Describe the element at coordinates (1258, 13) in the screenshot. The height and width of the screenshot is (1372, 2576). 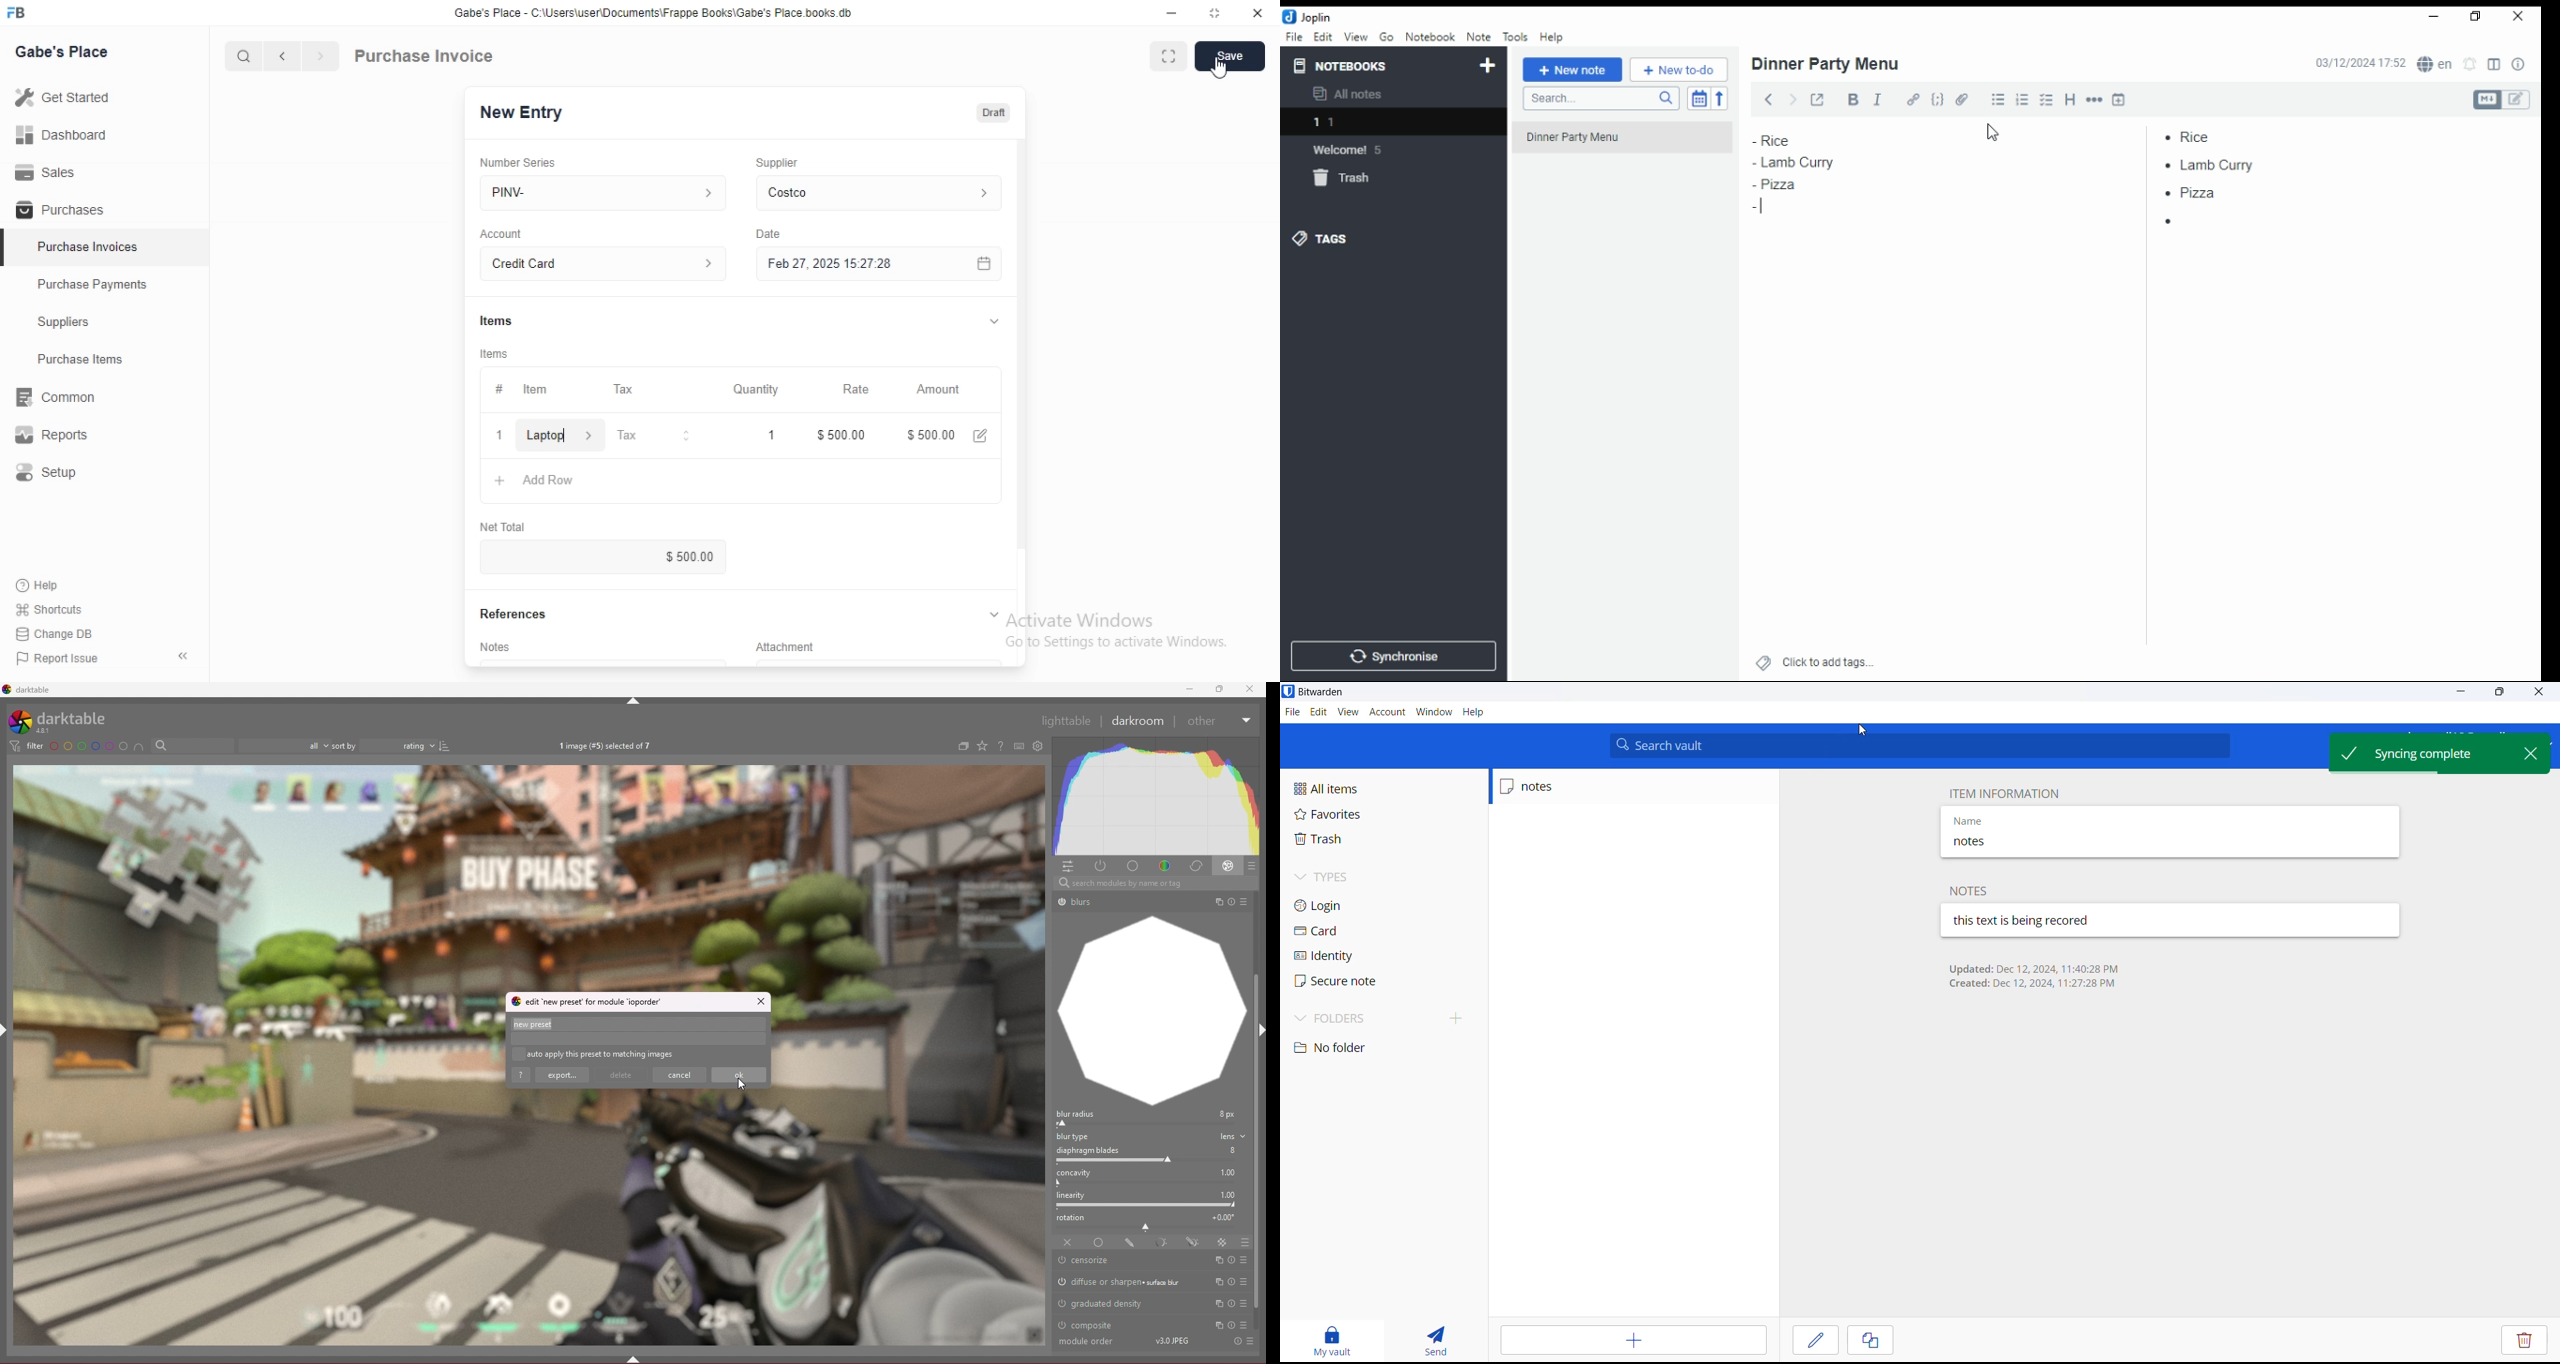
I see `Close` at that location.